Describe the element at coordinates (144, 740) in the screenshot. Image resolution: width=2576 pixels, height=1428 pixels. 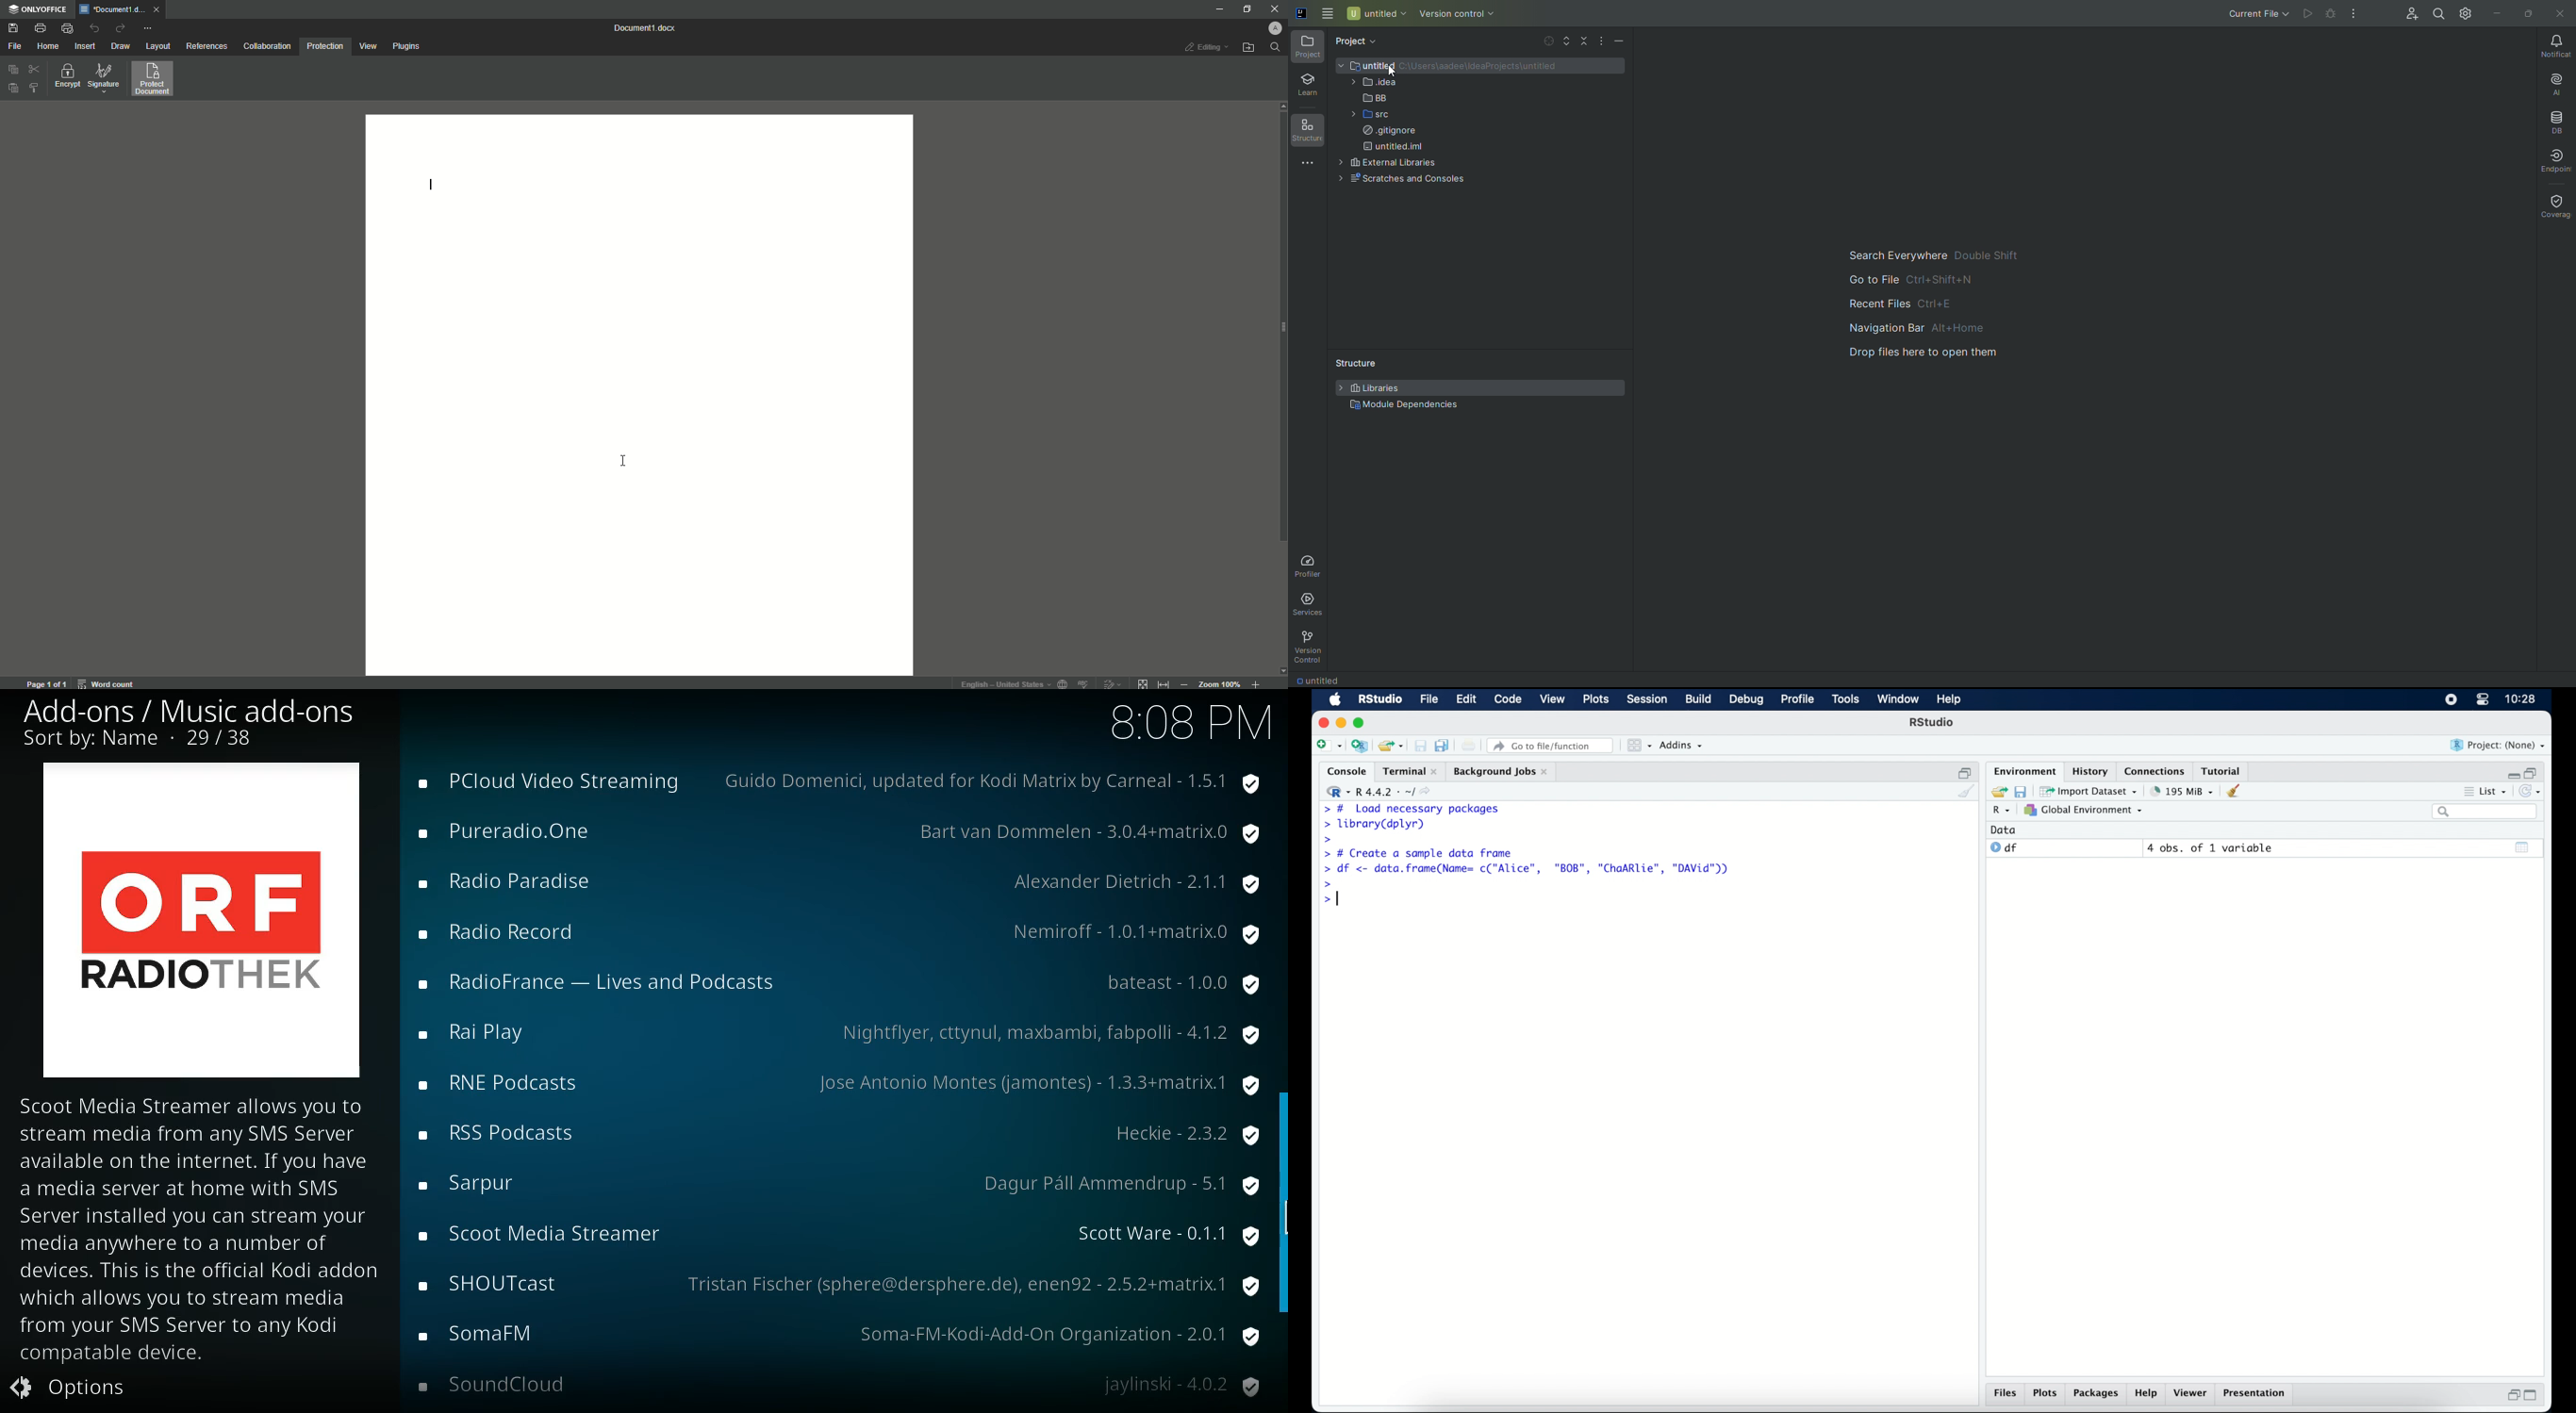
I see `sort by` at that location.